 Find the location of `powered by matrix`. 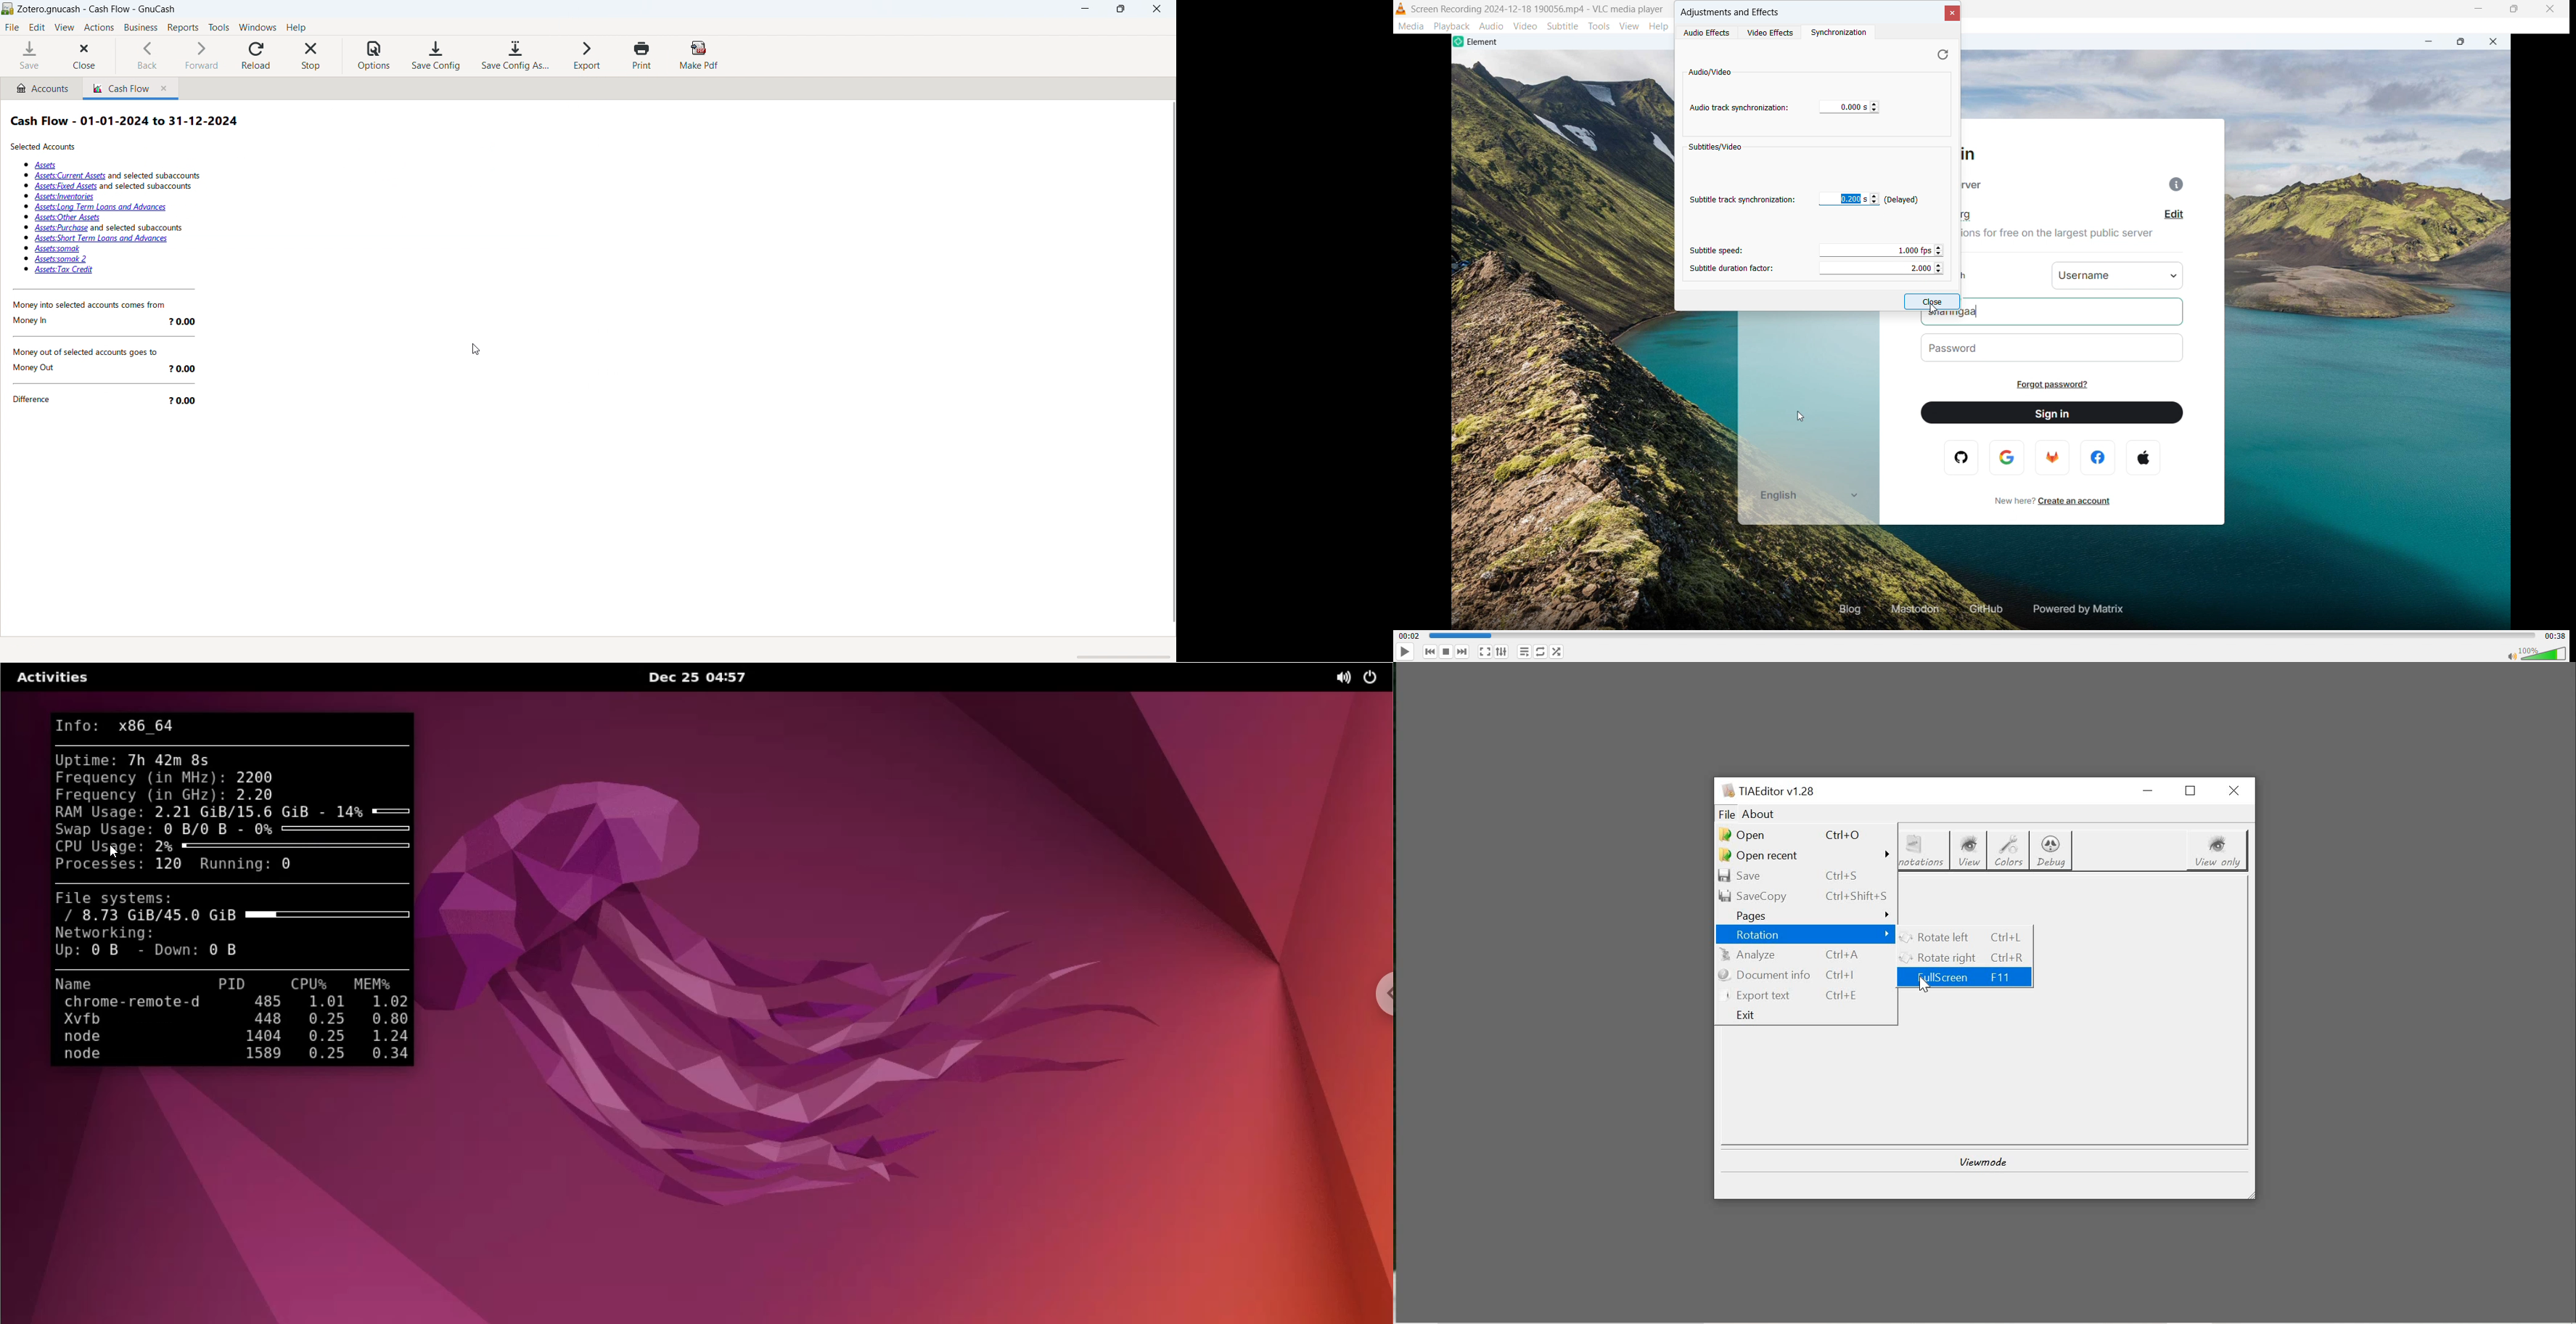

powered by matrix is located at coordinates (2078, 609).